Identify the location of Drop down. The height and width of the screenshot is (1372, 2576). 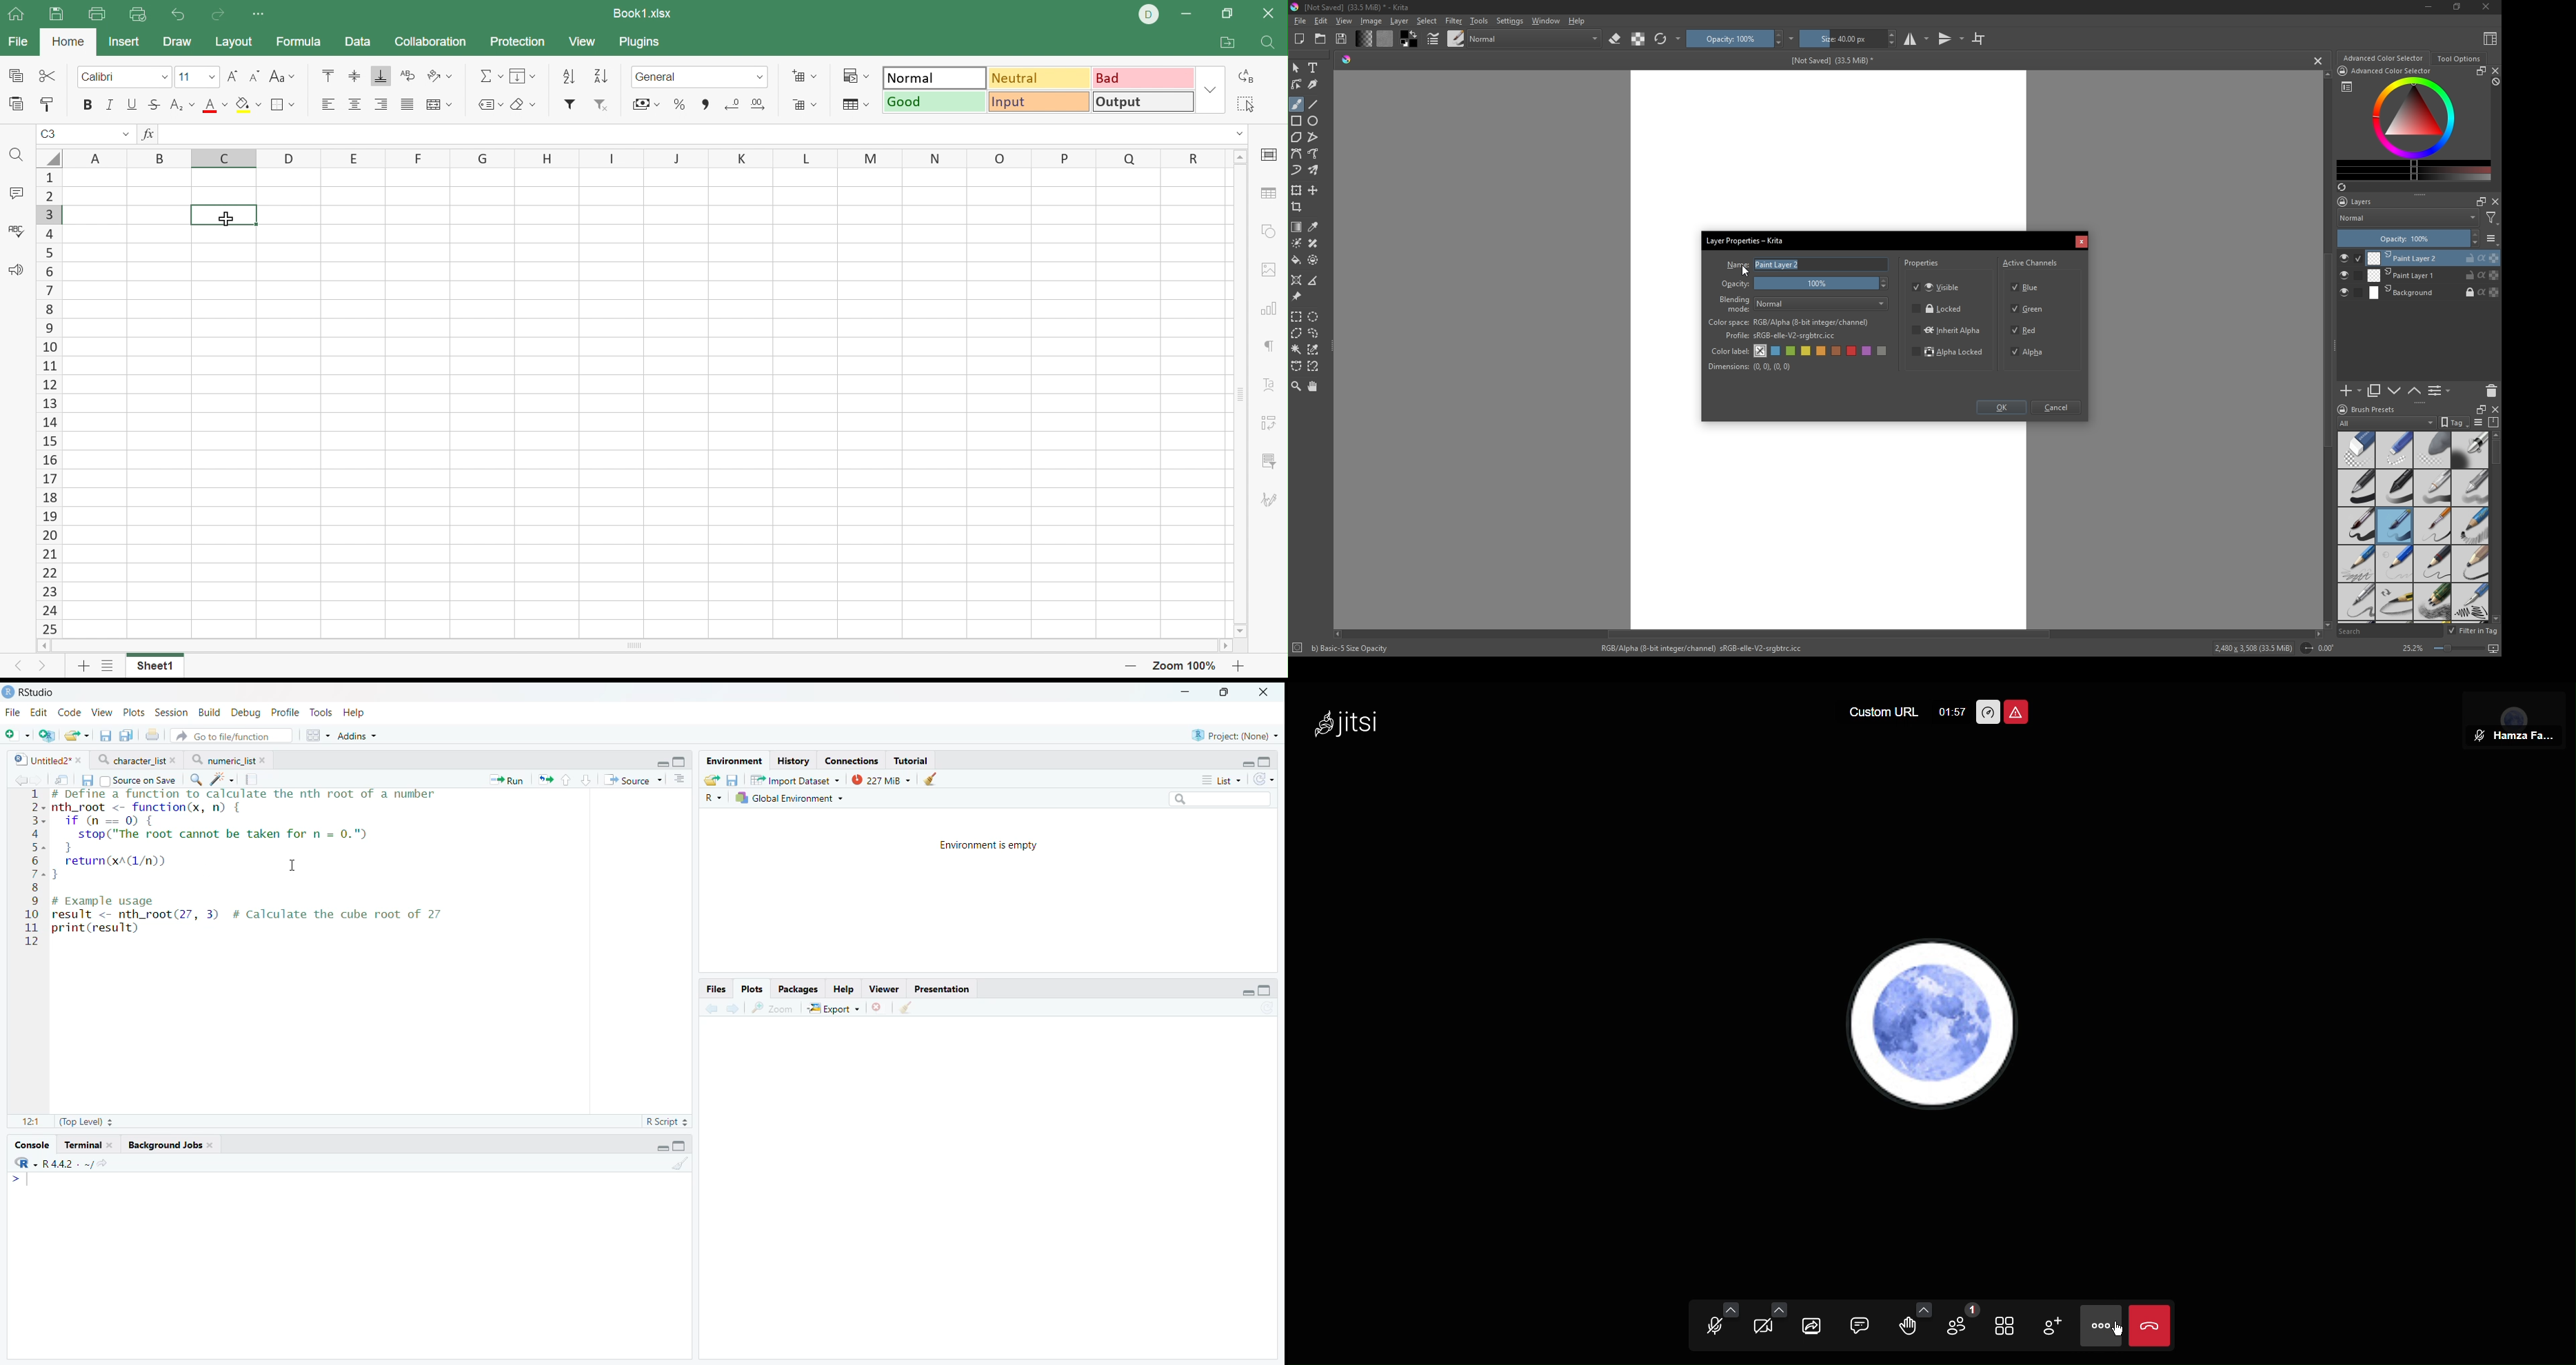
(762, 77).